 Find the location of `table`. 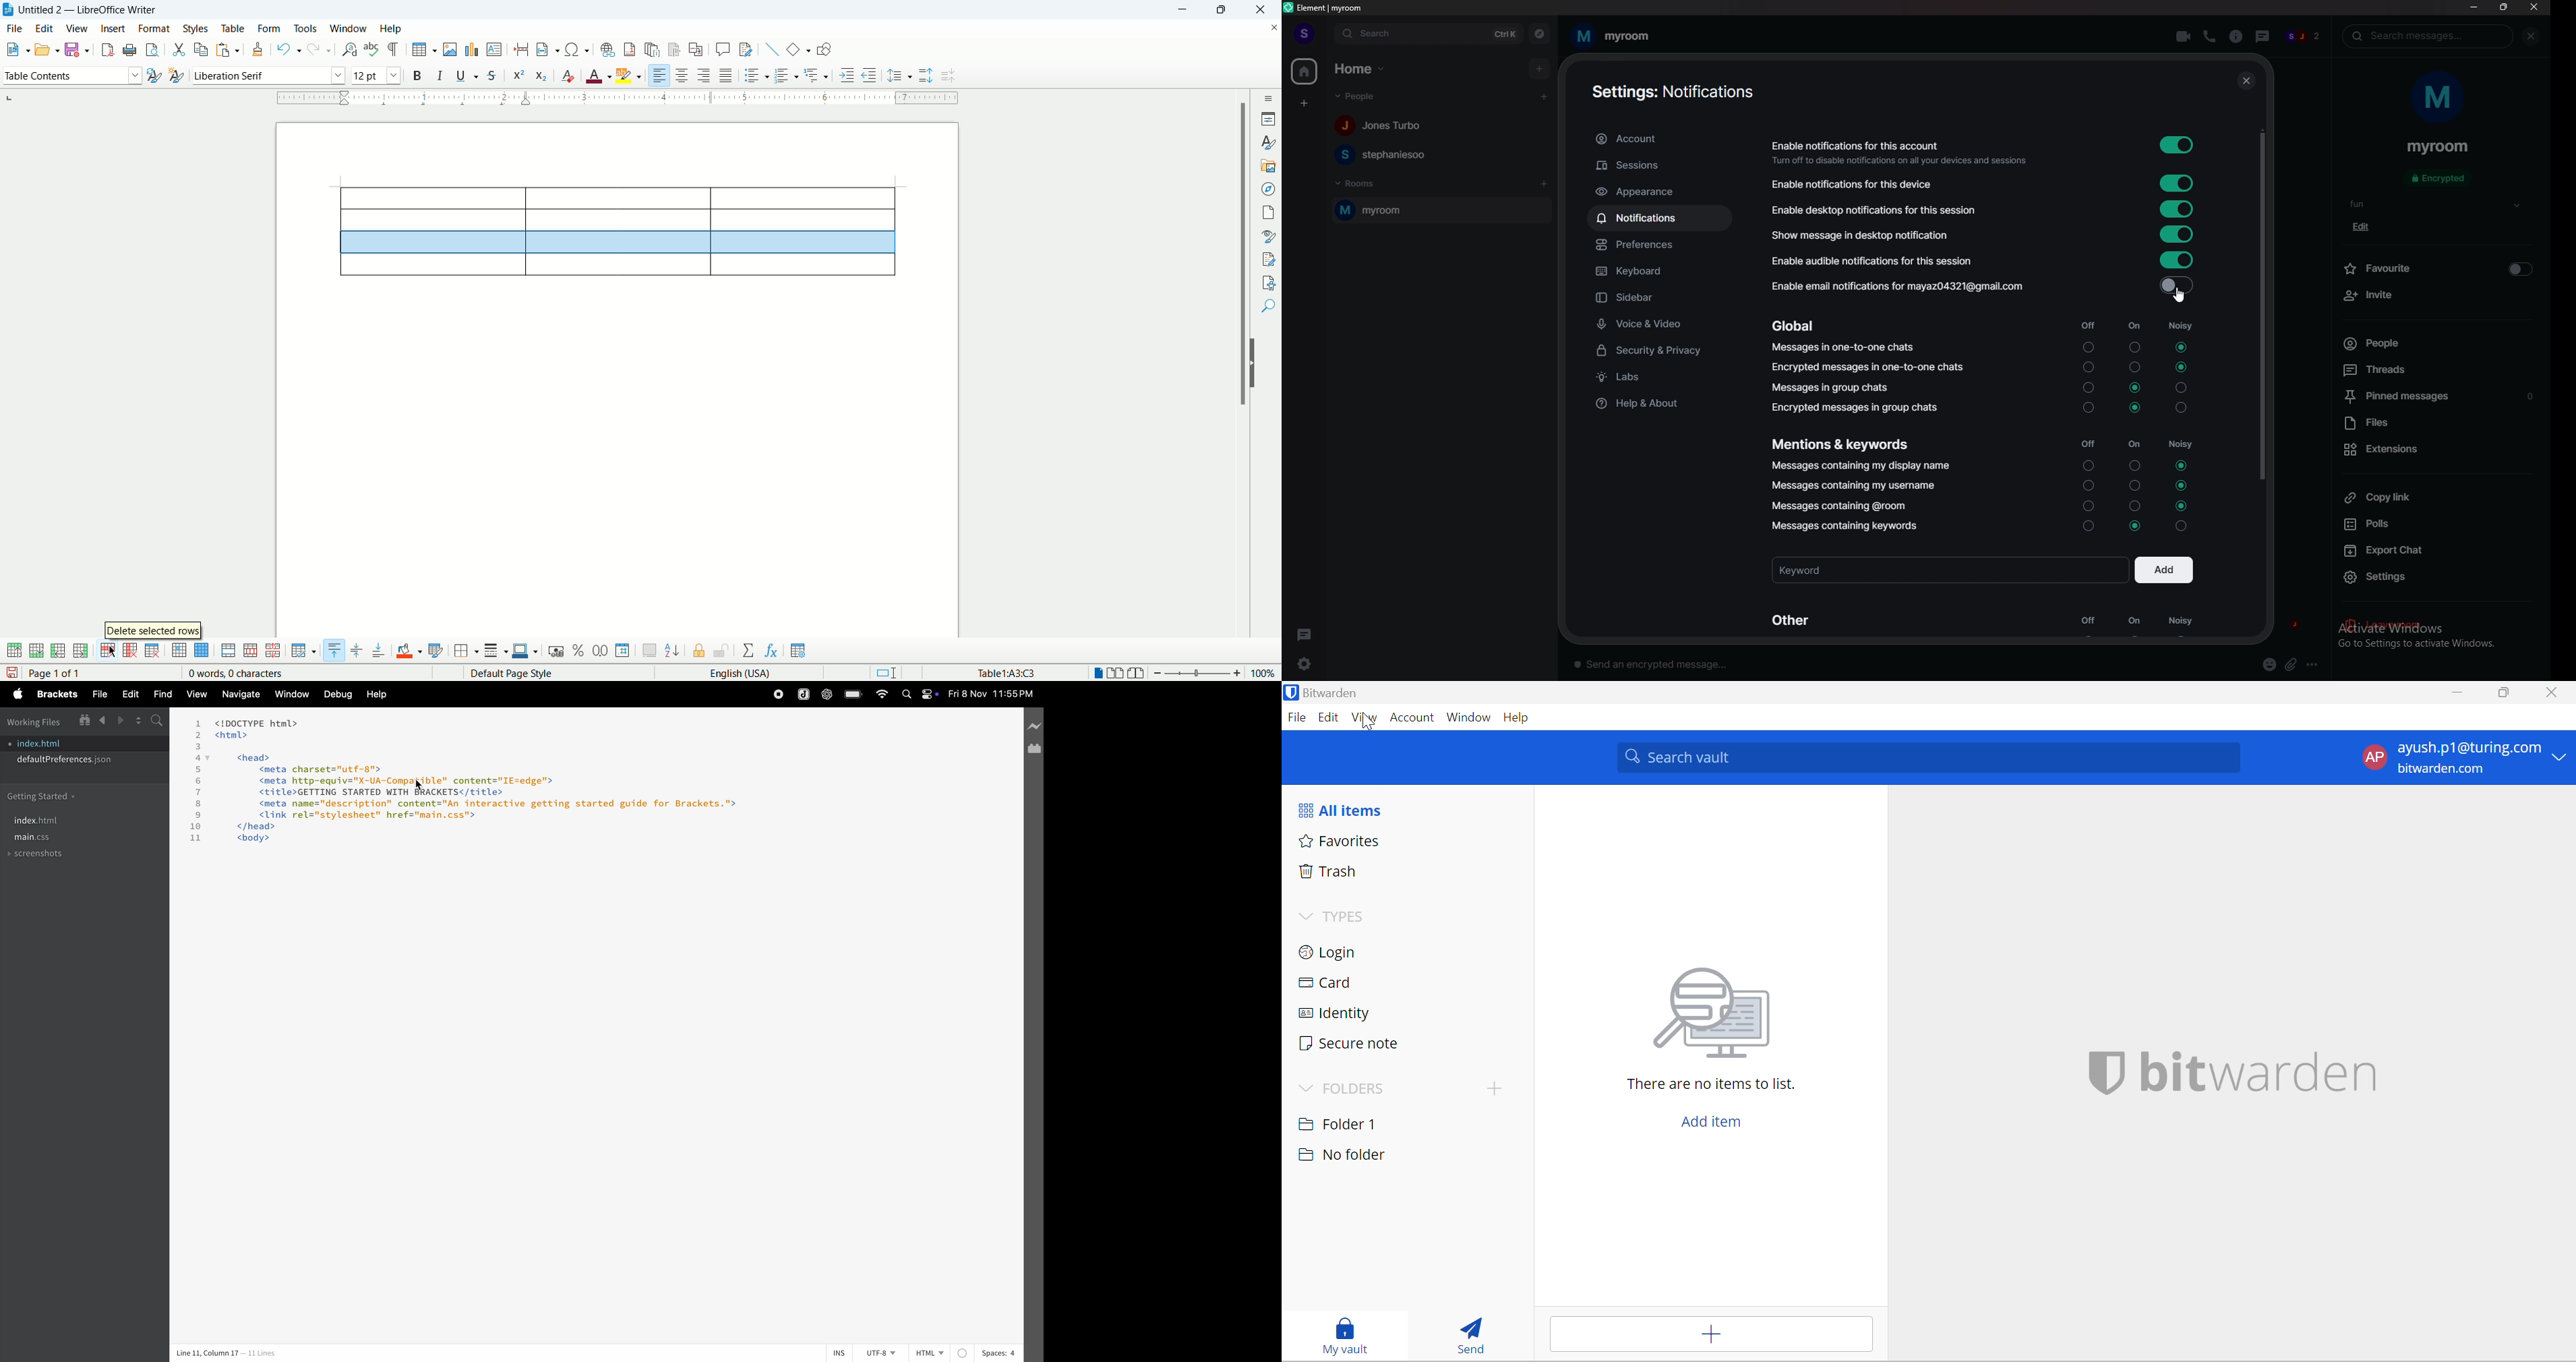

table is located at coordinates (615, 238).